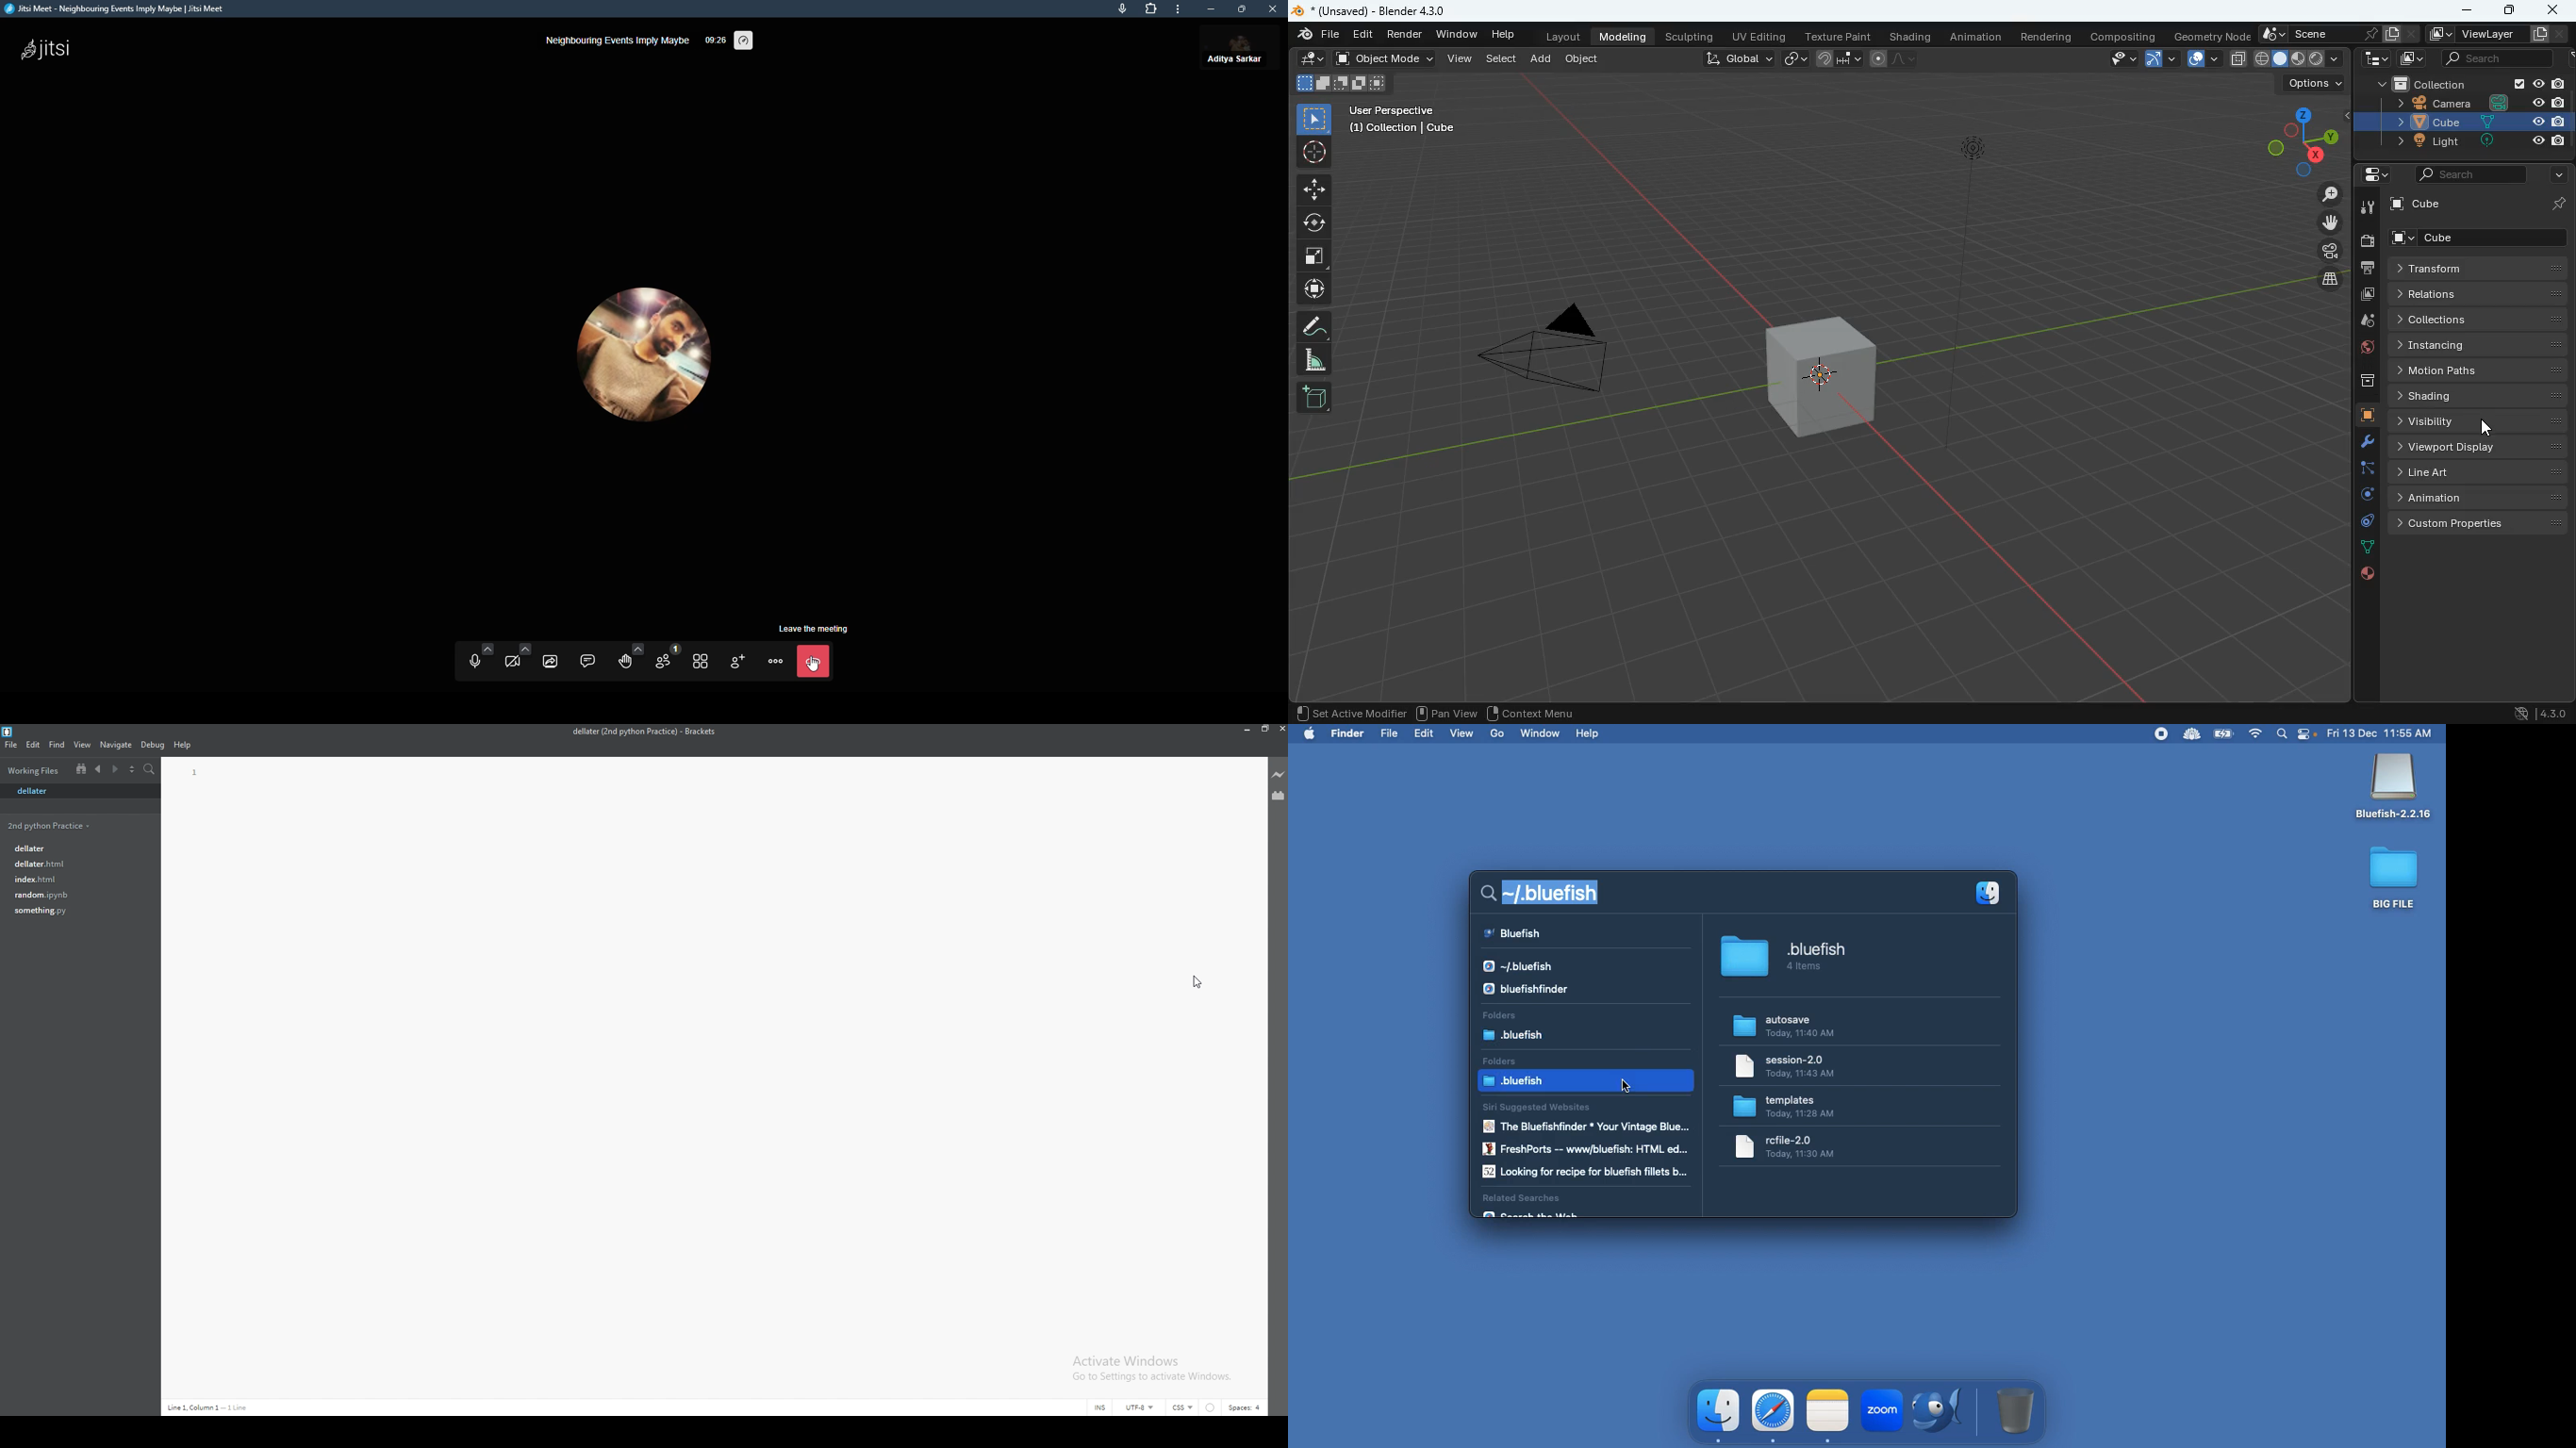  Describe the element at coordinates (586, 661) in the screenshot. I see `open chat` at that location.